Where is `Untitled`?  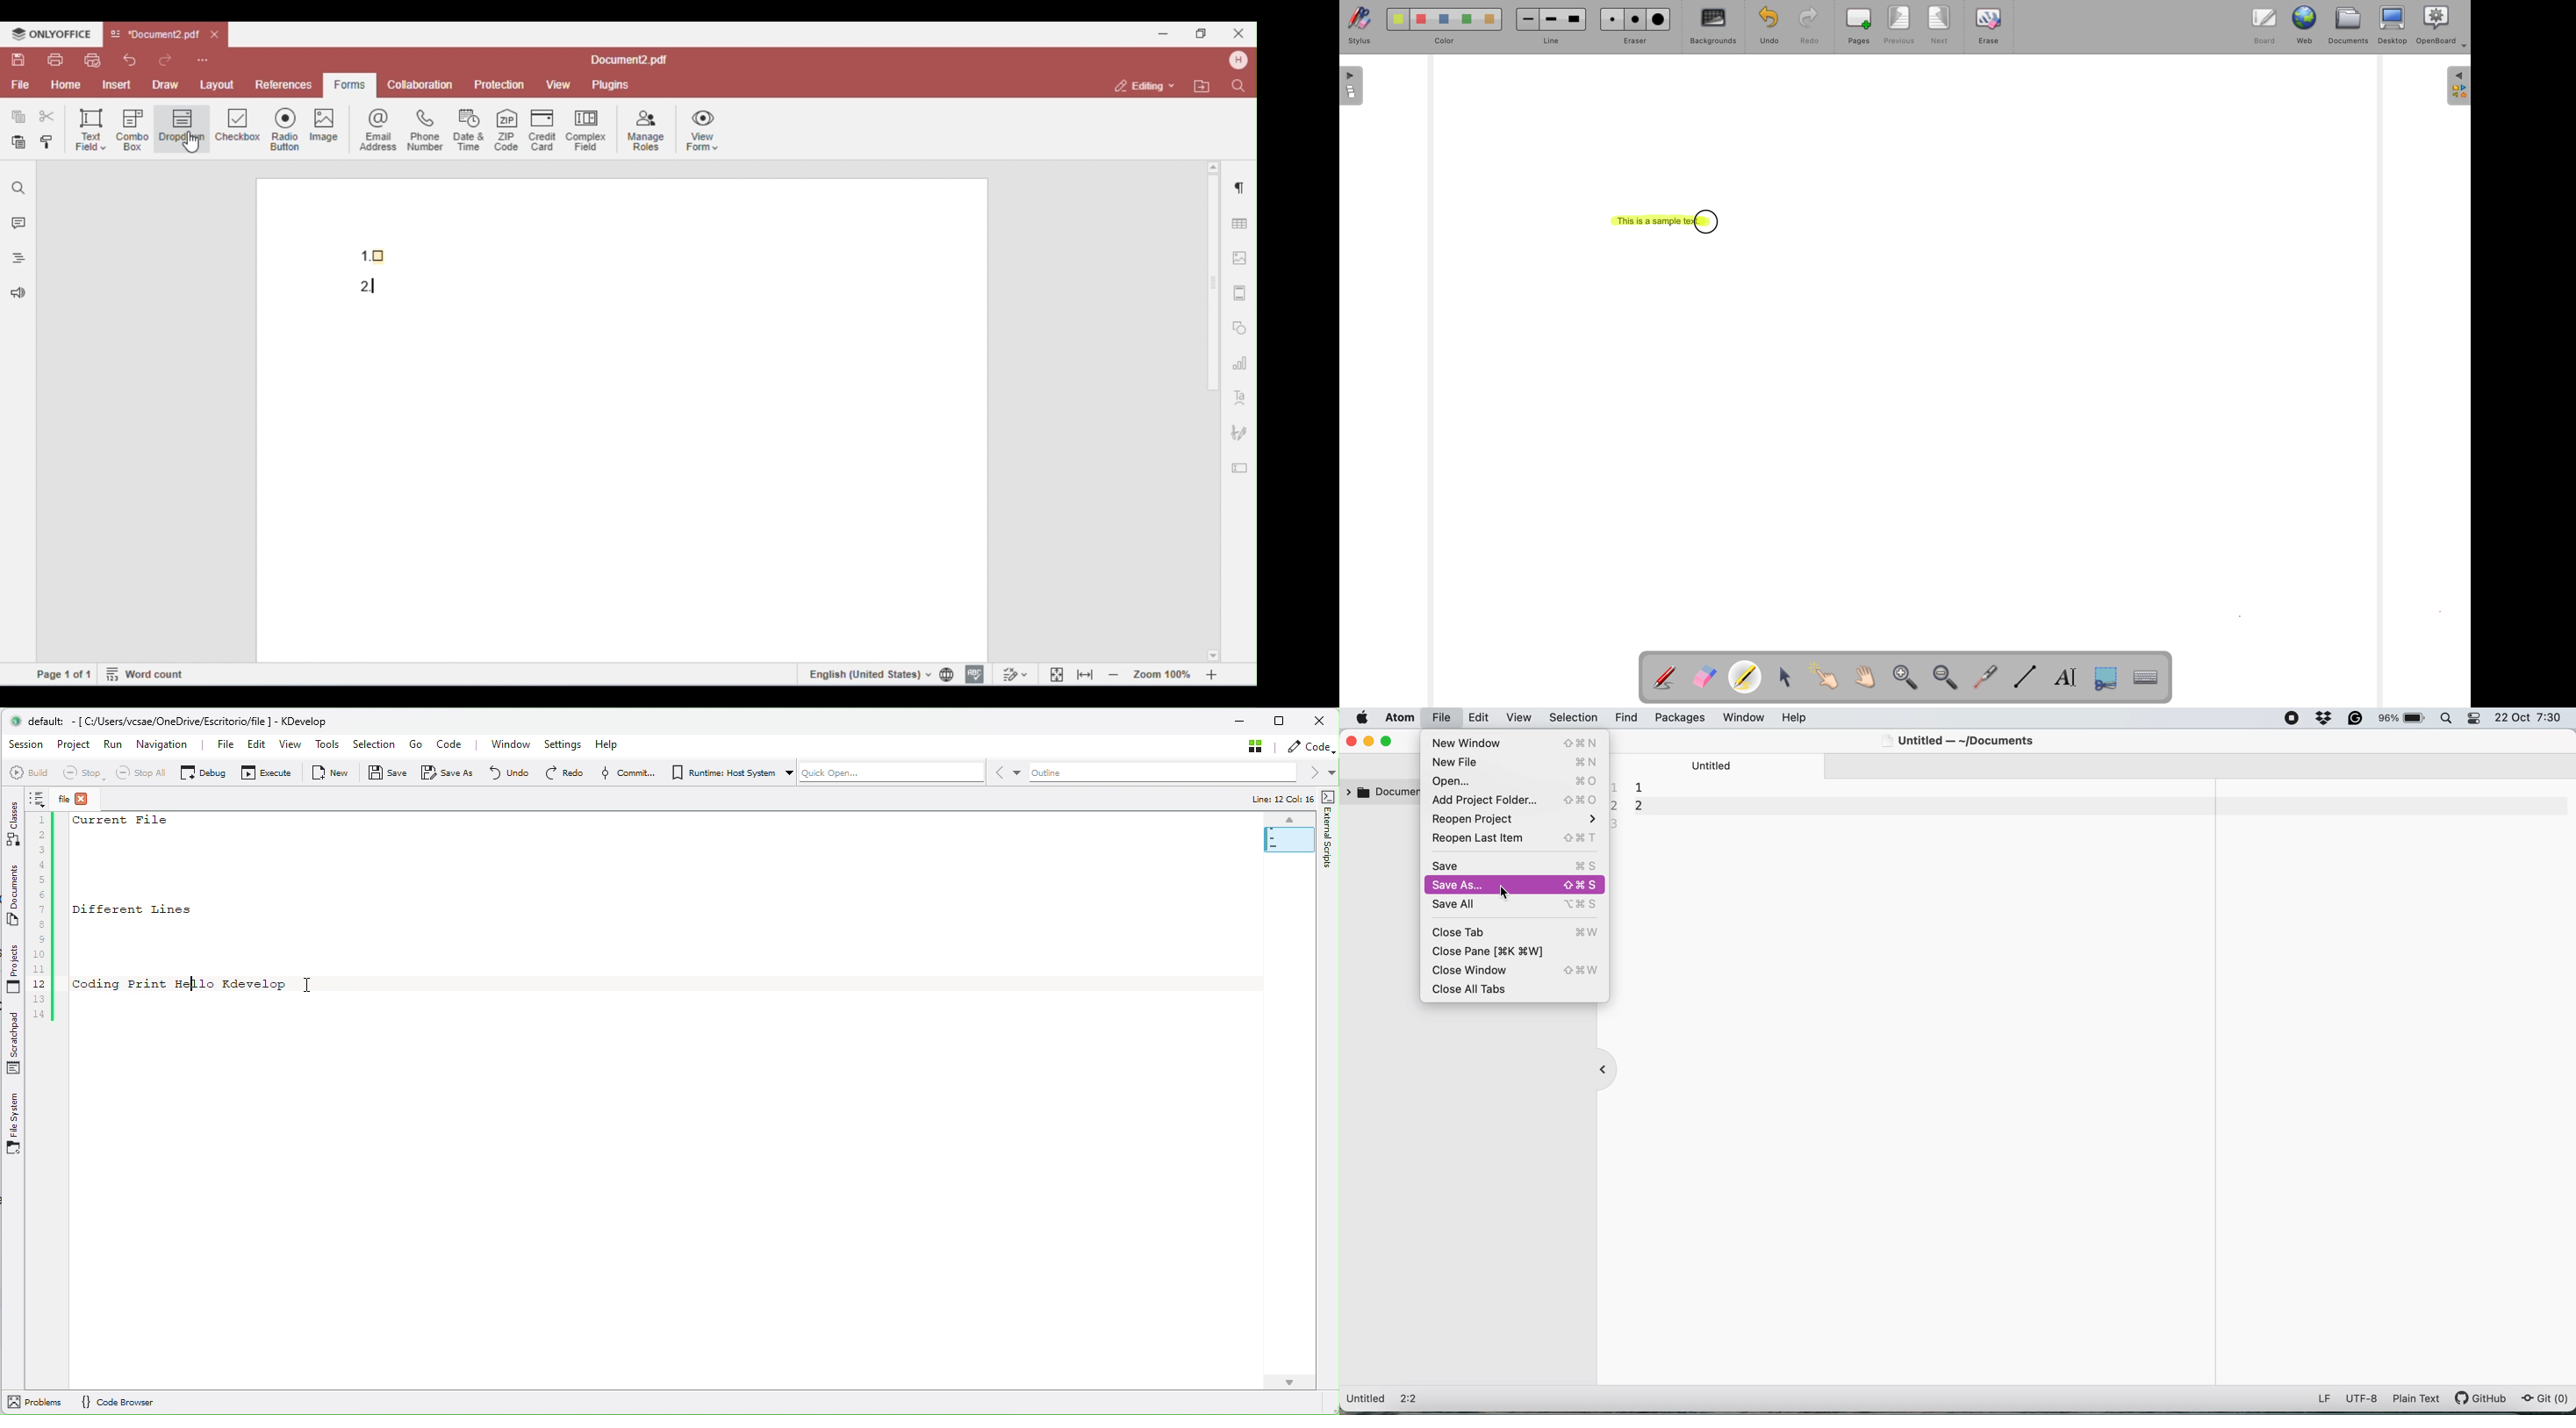
Untitled is located at coordinates (1366, 1400).